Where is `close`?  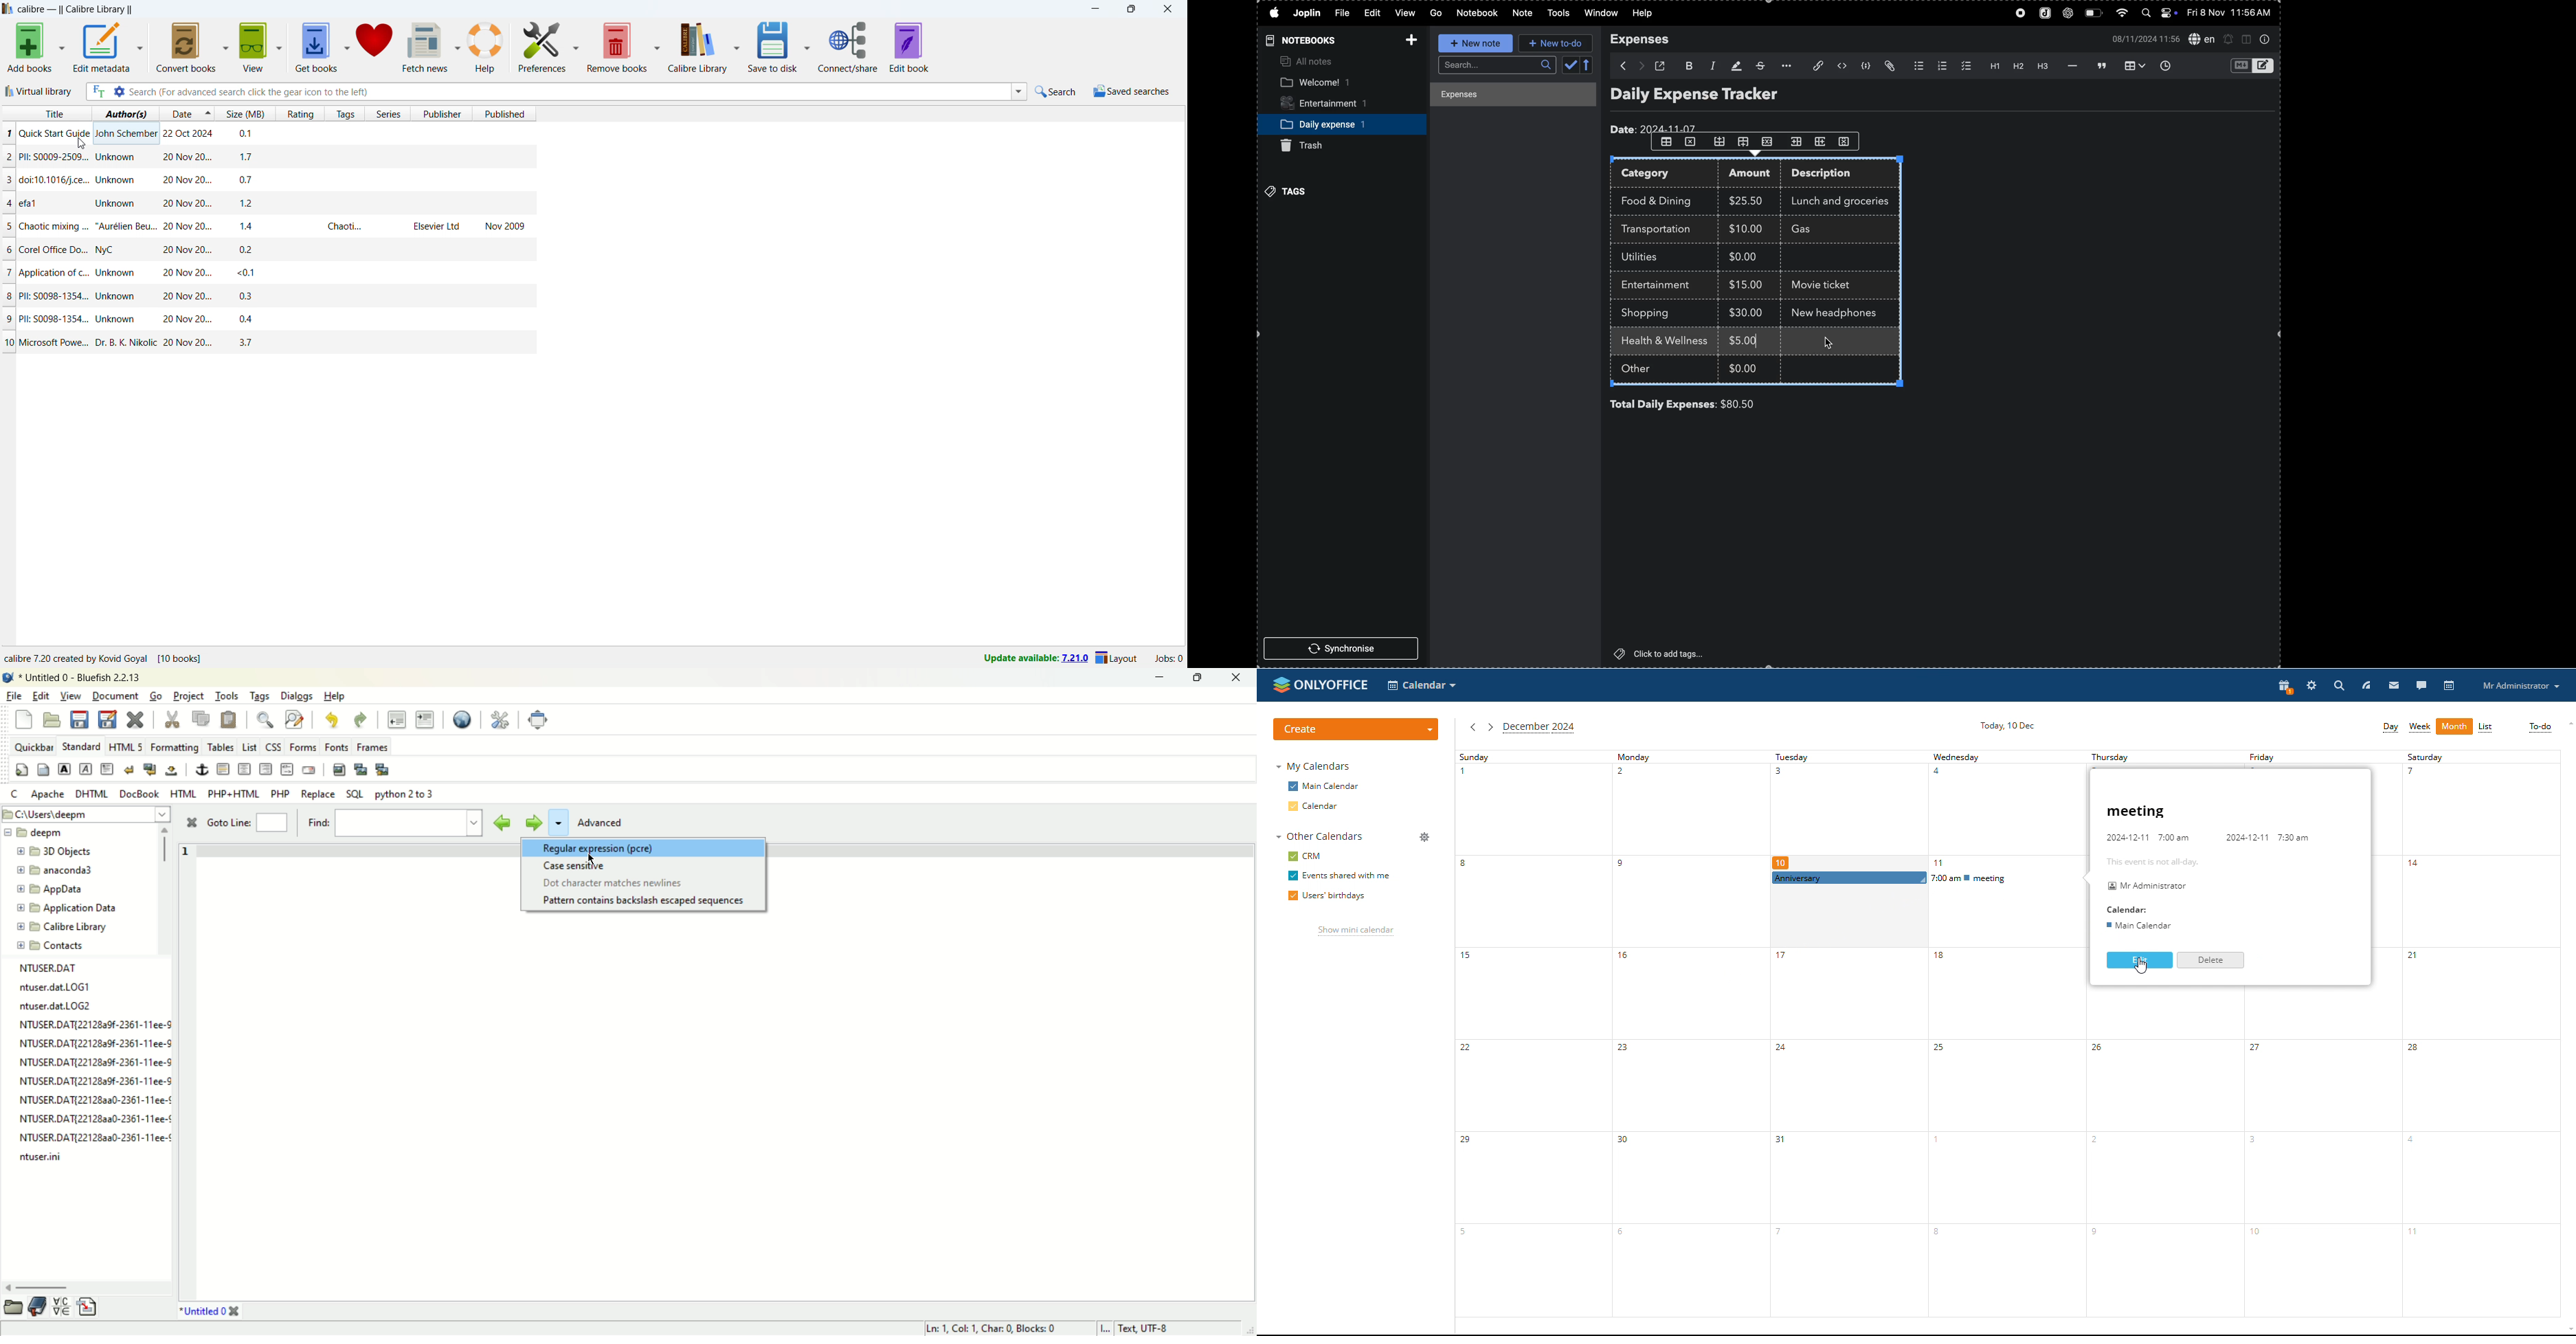
close is located at coordinates (1236, 678).